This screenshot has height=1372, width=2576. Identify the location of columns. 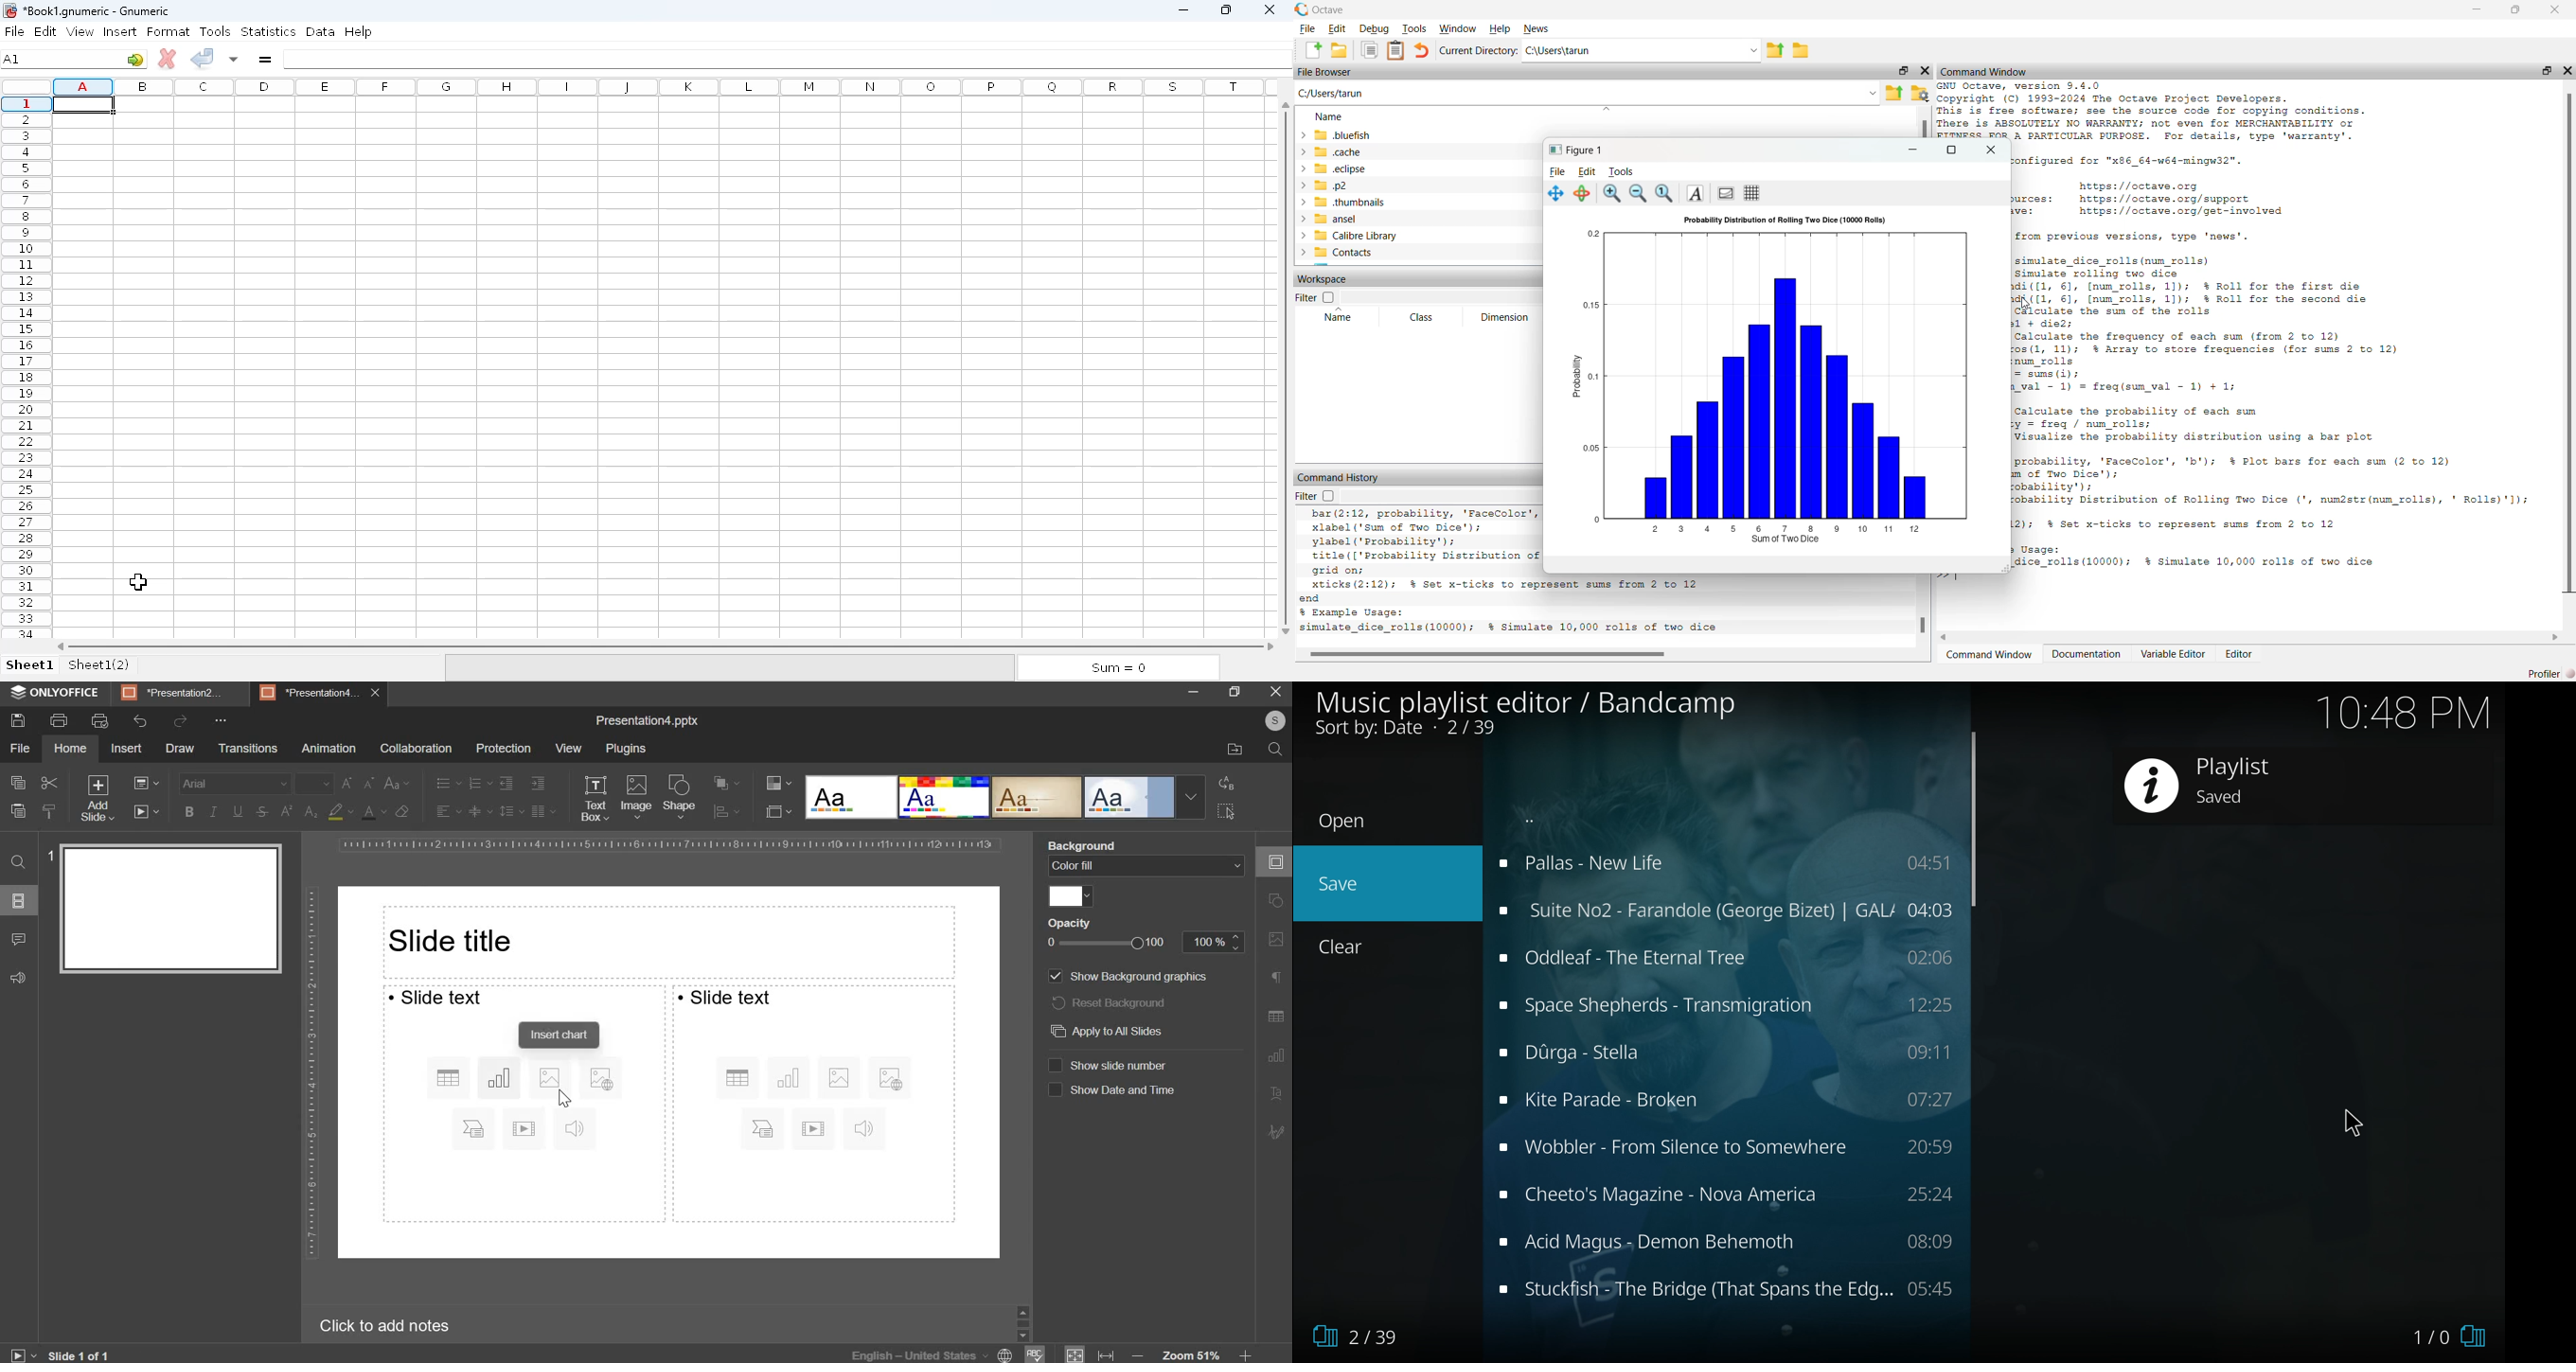
(666, 86).